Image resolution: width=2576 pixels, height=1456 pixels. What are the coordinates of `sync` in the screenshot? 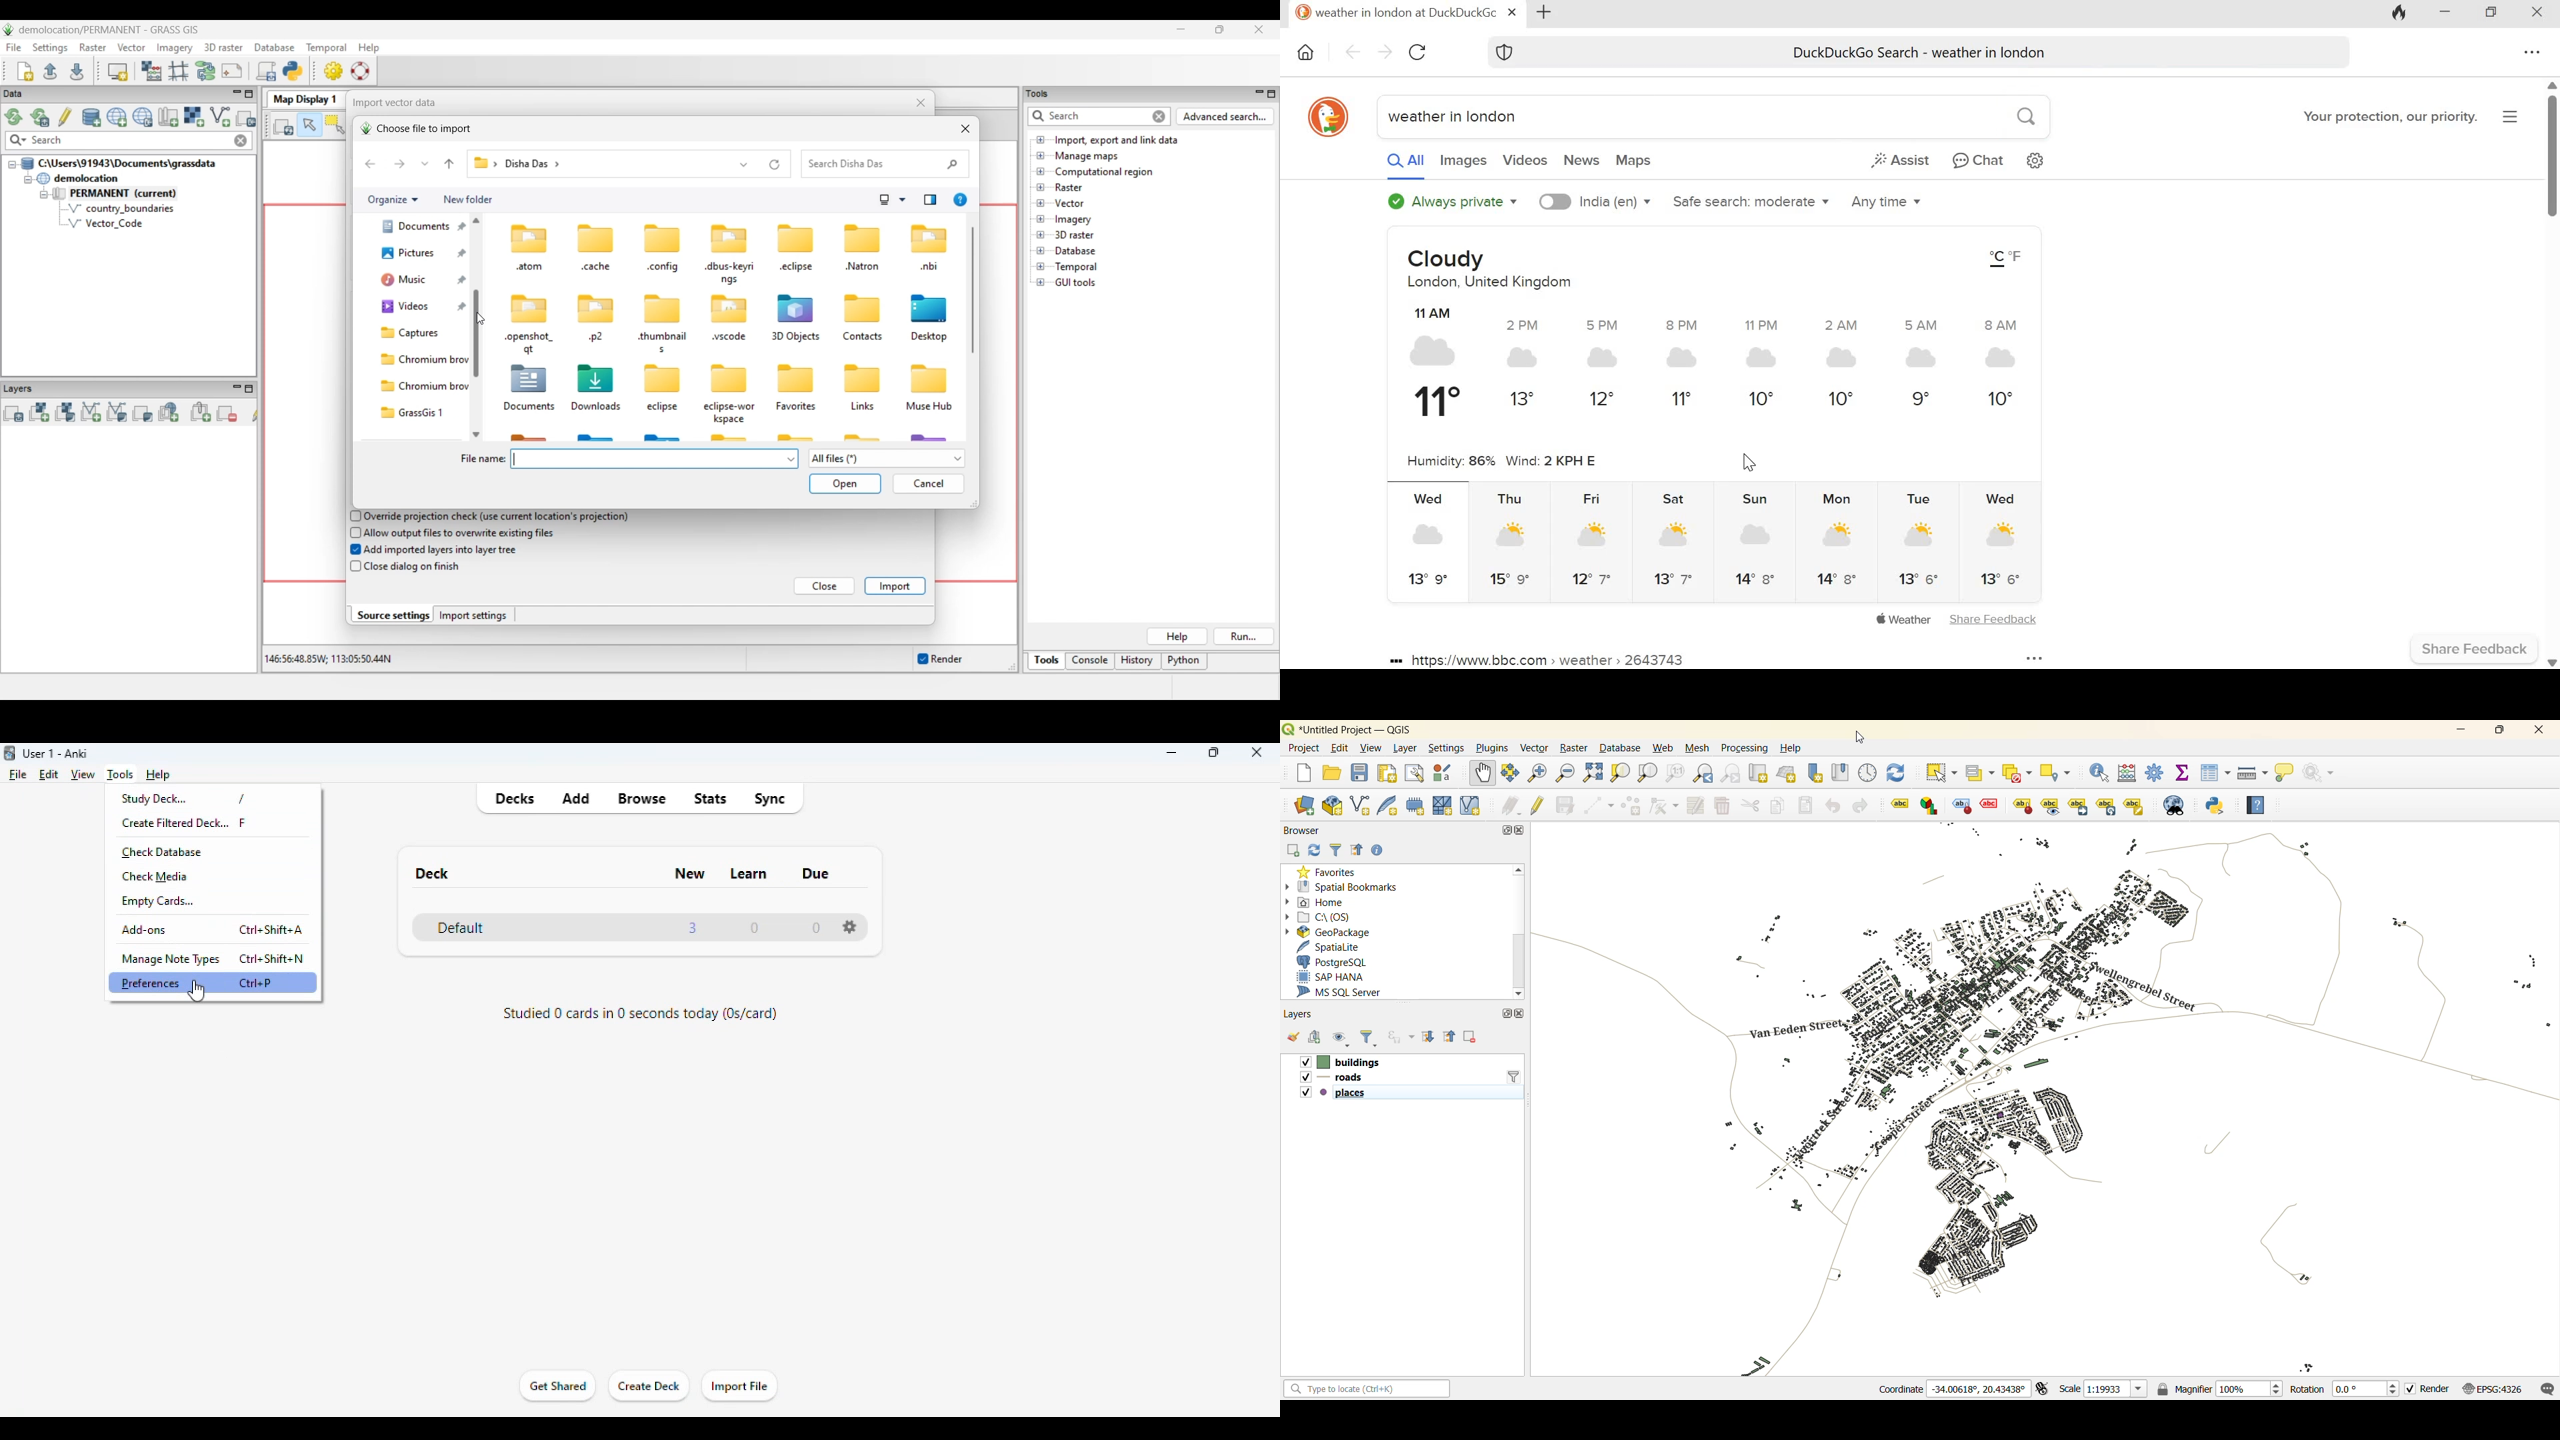 It's located at (769, 799).